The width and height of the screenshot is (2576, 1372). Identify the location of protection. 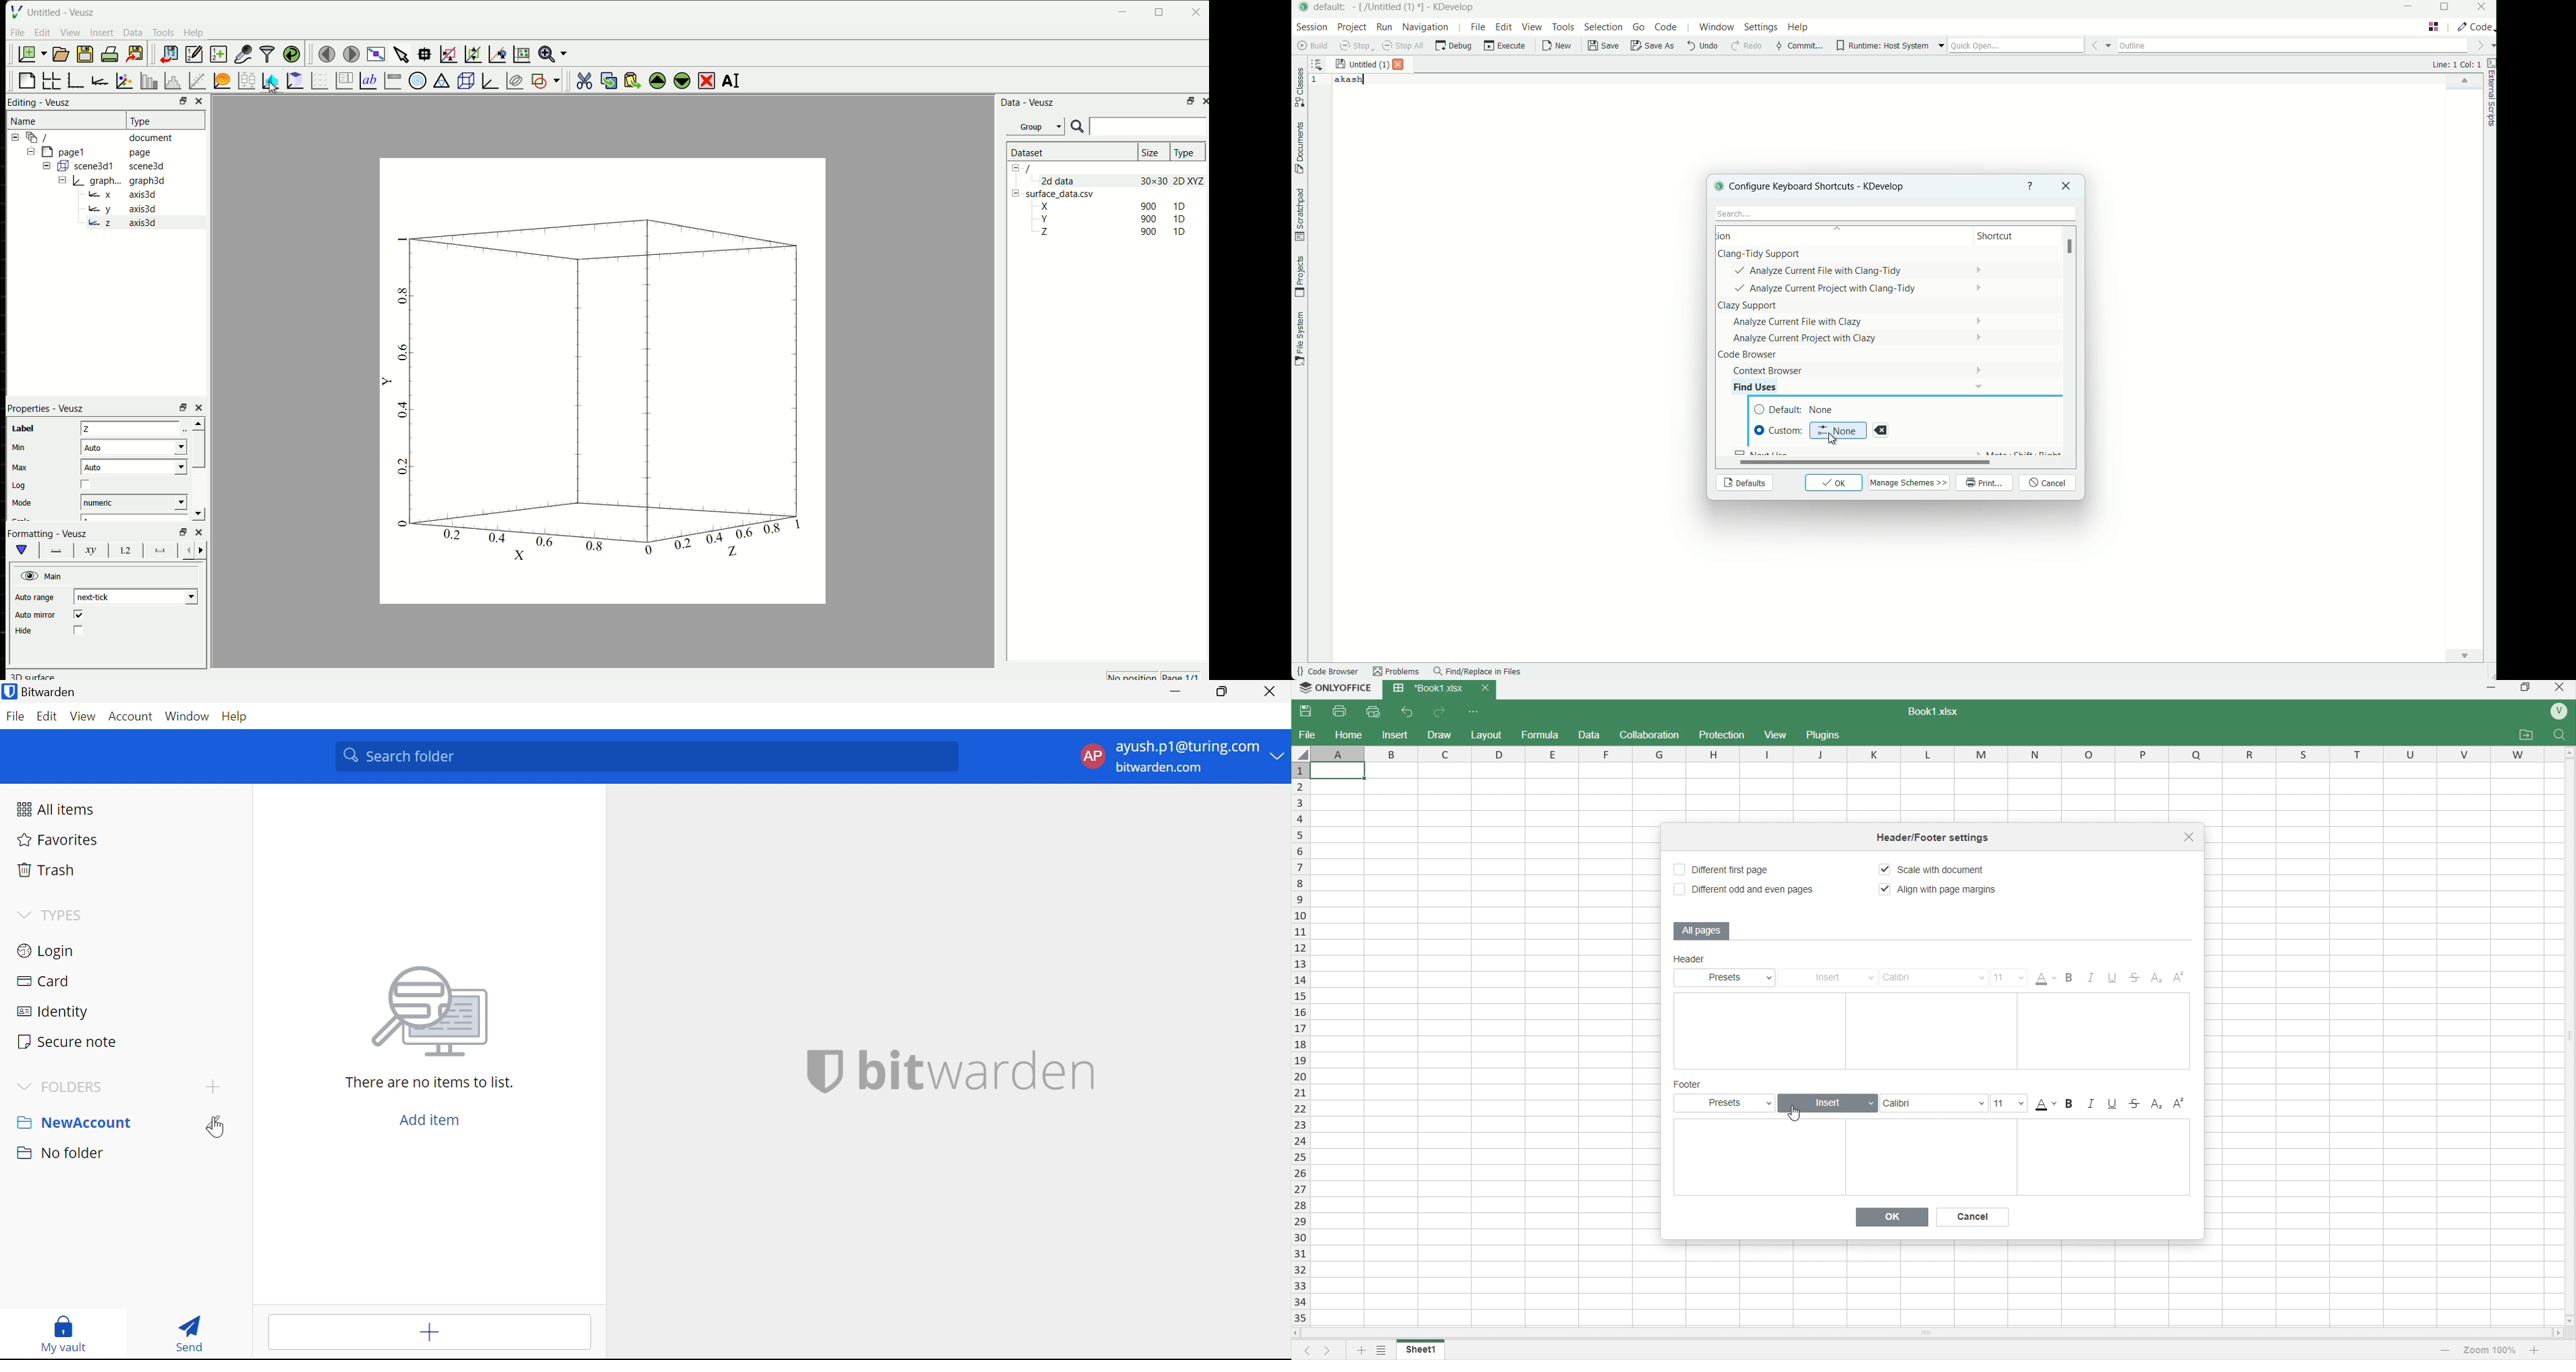
(1719, 734).